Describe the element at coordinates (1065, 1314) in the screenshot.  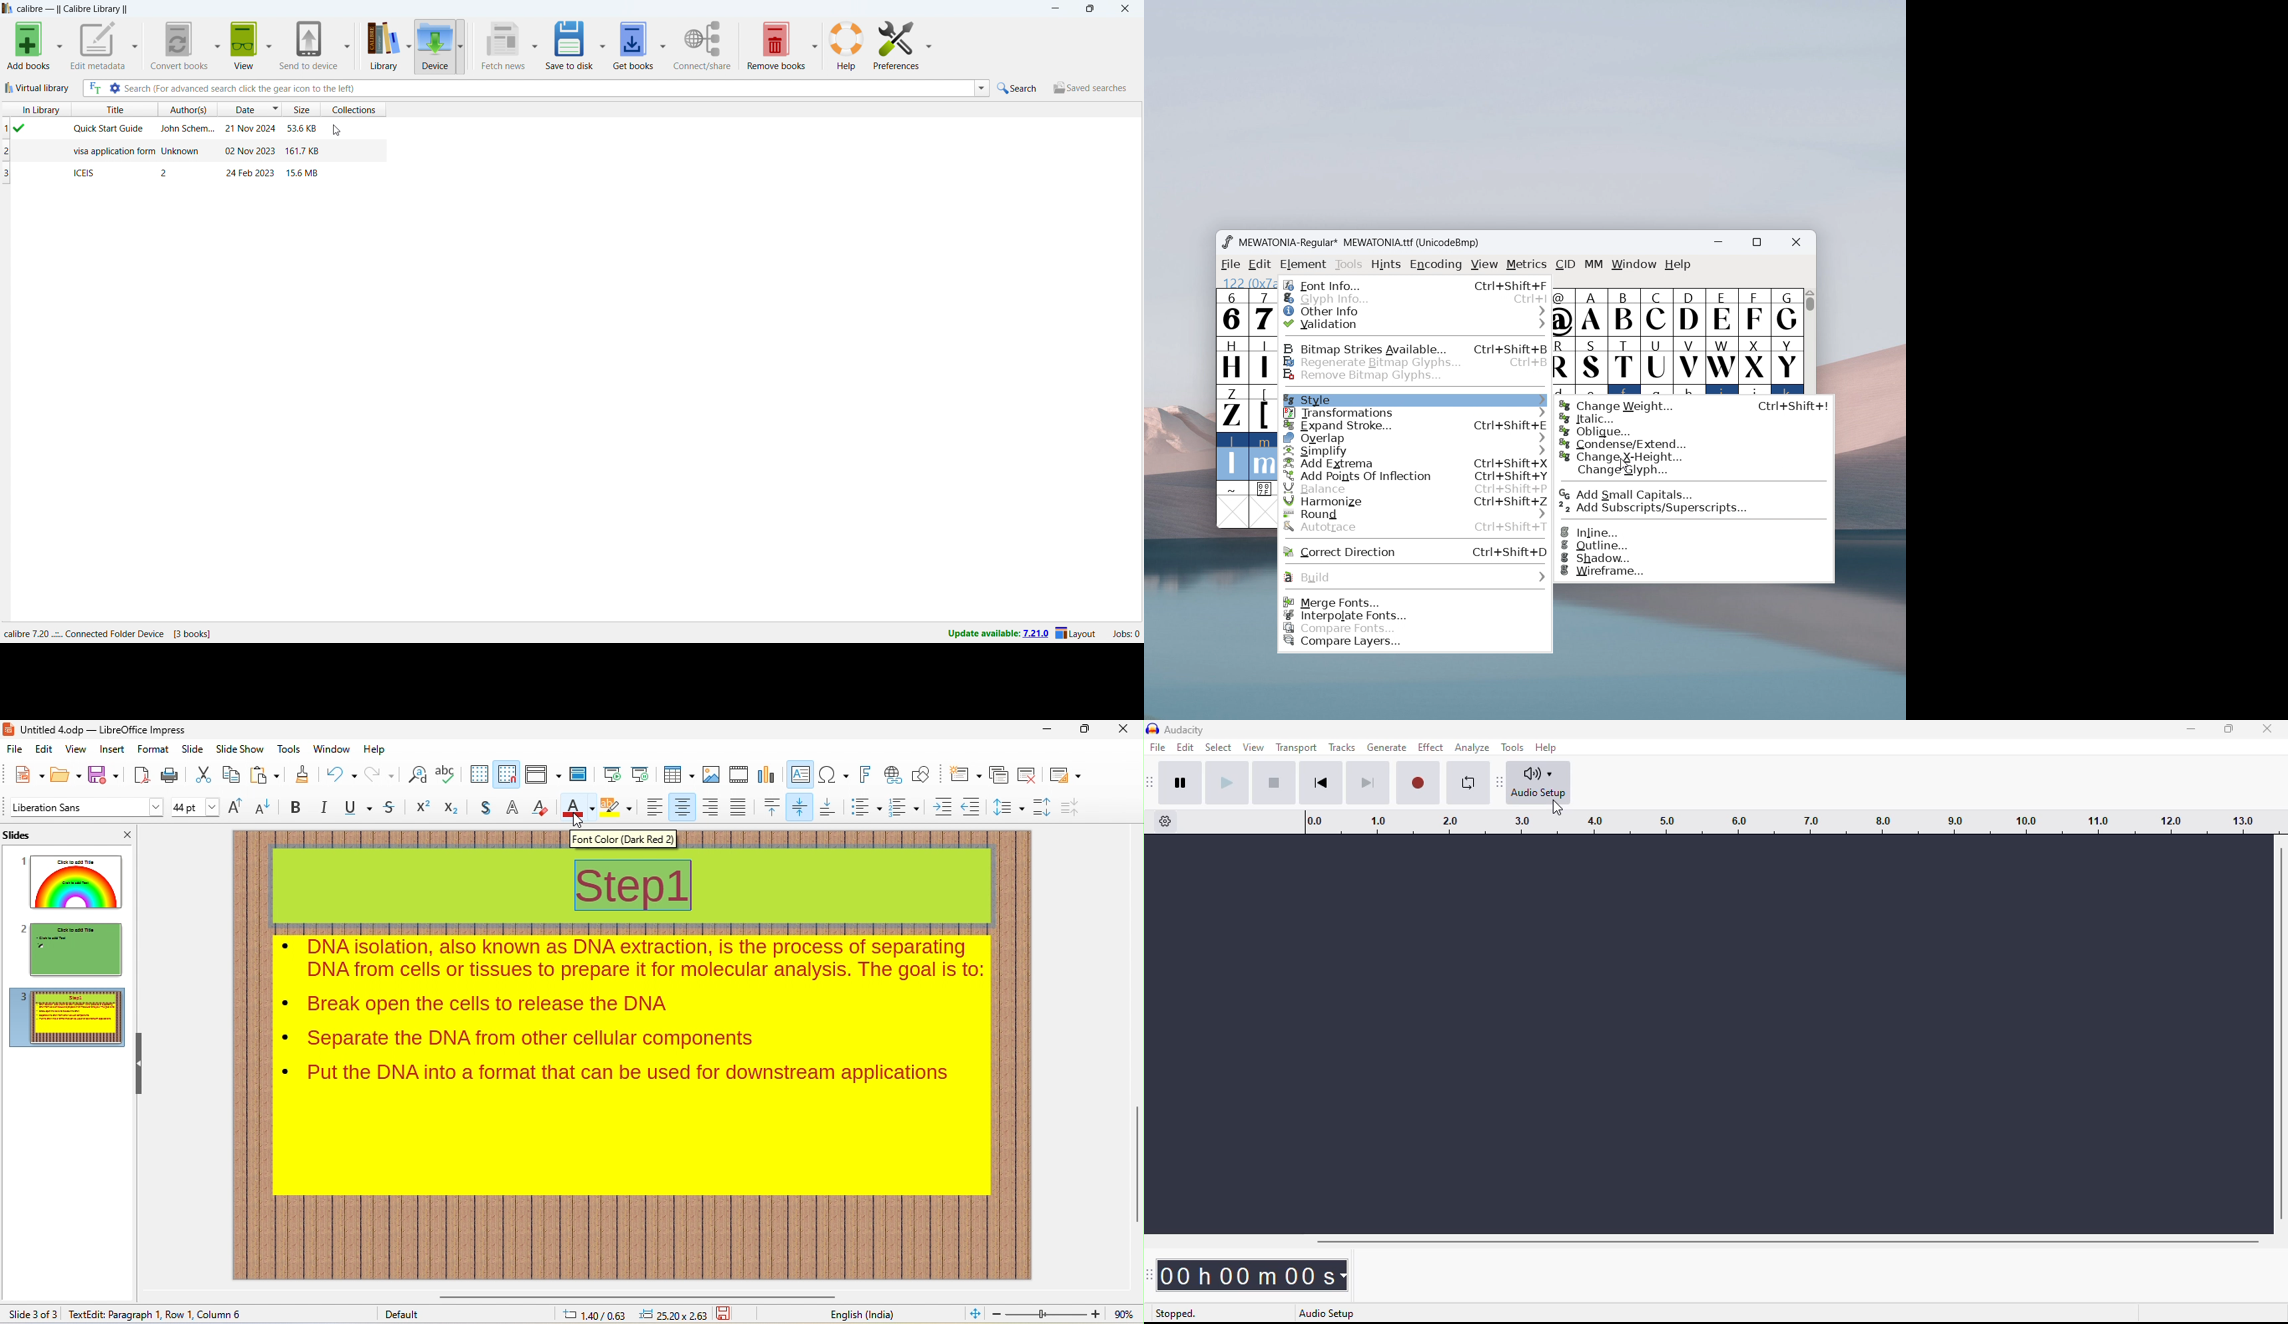
I see `zoom` at that location.